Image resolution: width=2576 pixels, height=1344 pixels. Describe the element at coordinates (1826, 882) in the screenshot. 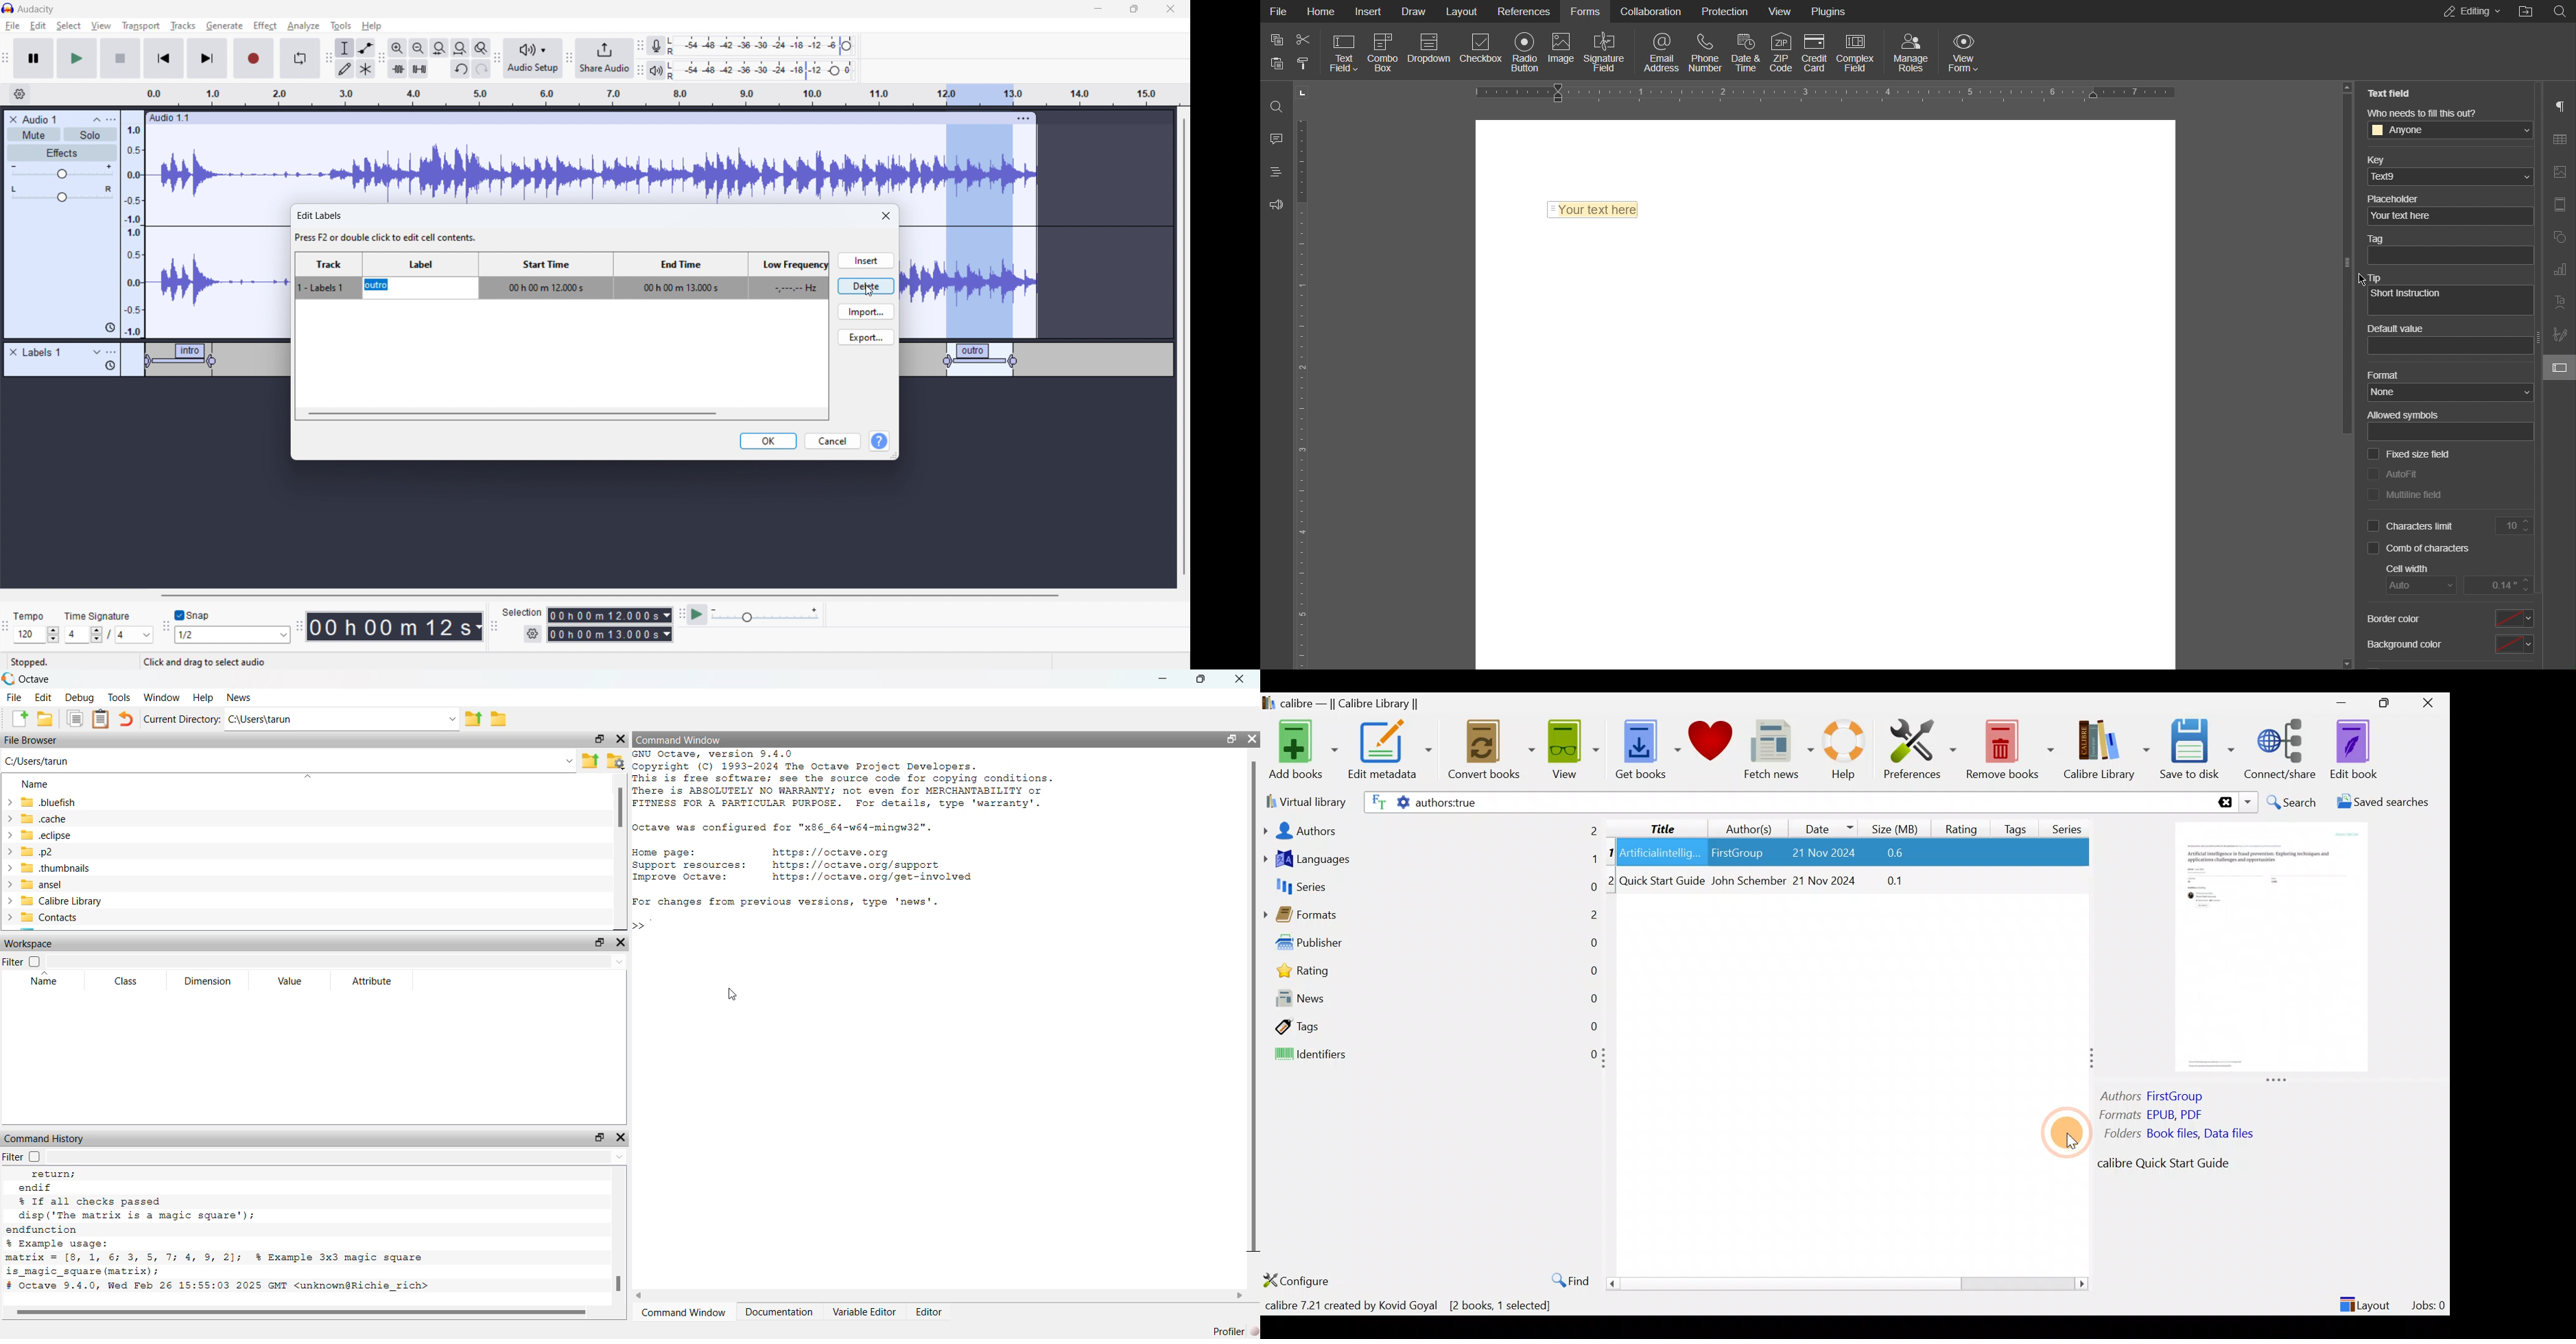

I see `21 Nov 2024` at that location.